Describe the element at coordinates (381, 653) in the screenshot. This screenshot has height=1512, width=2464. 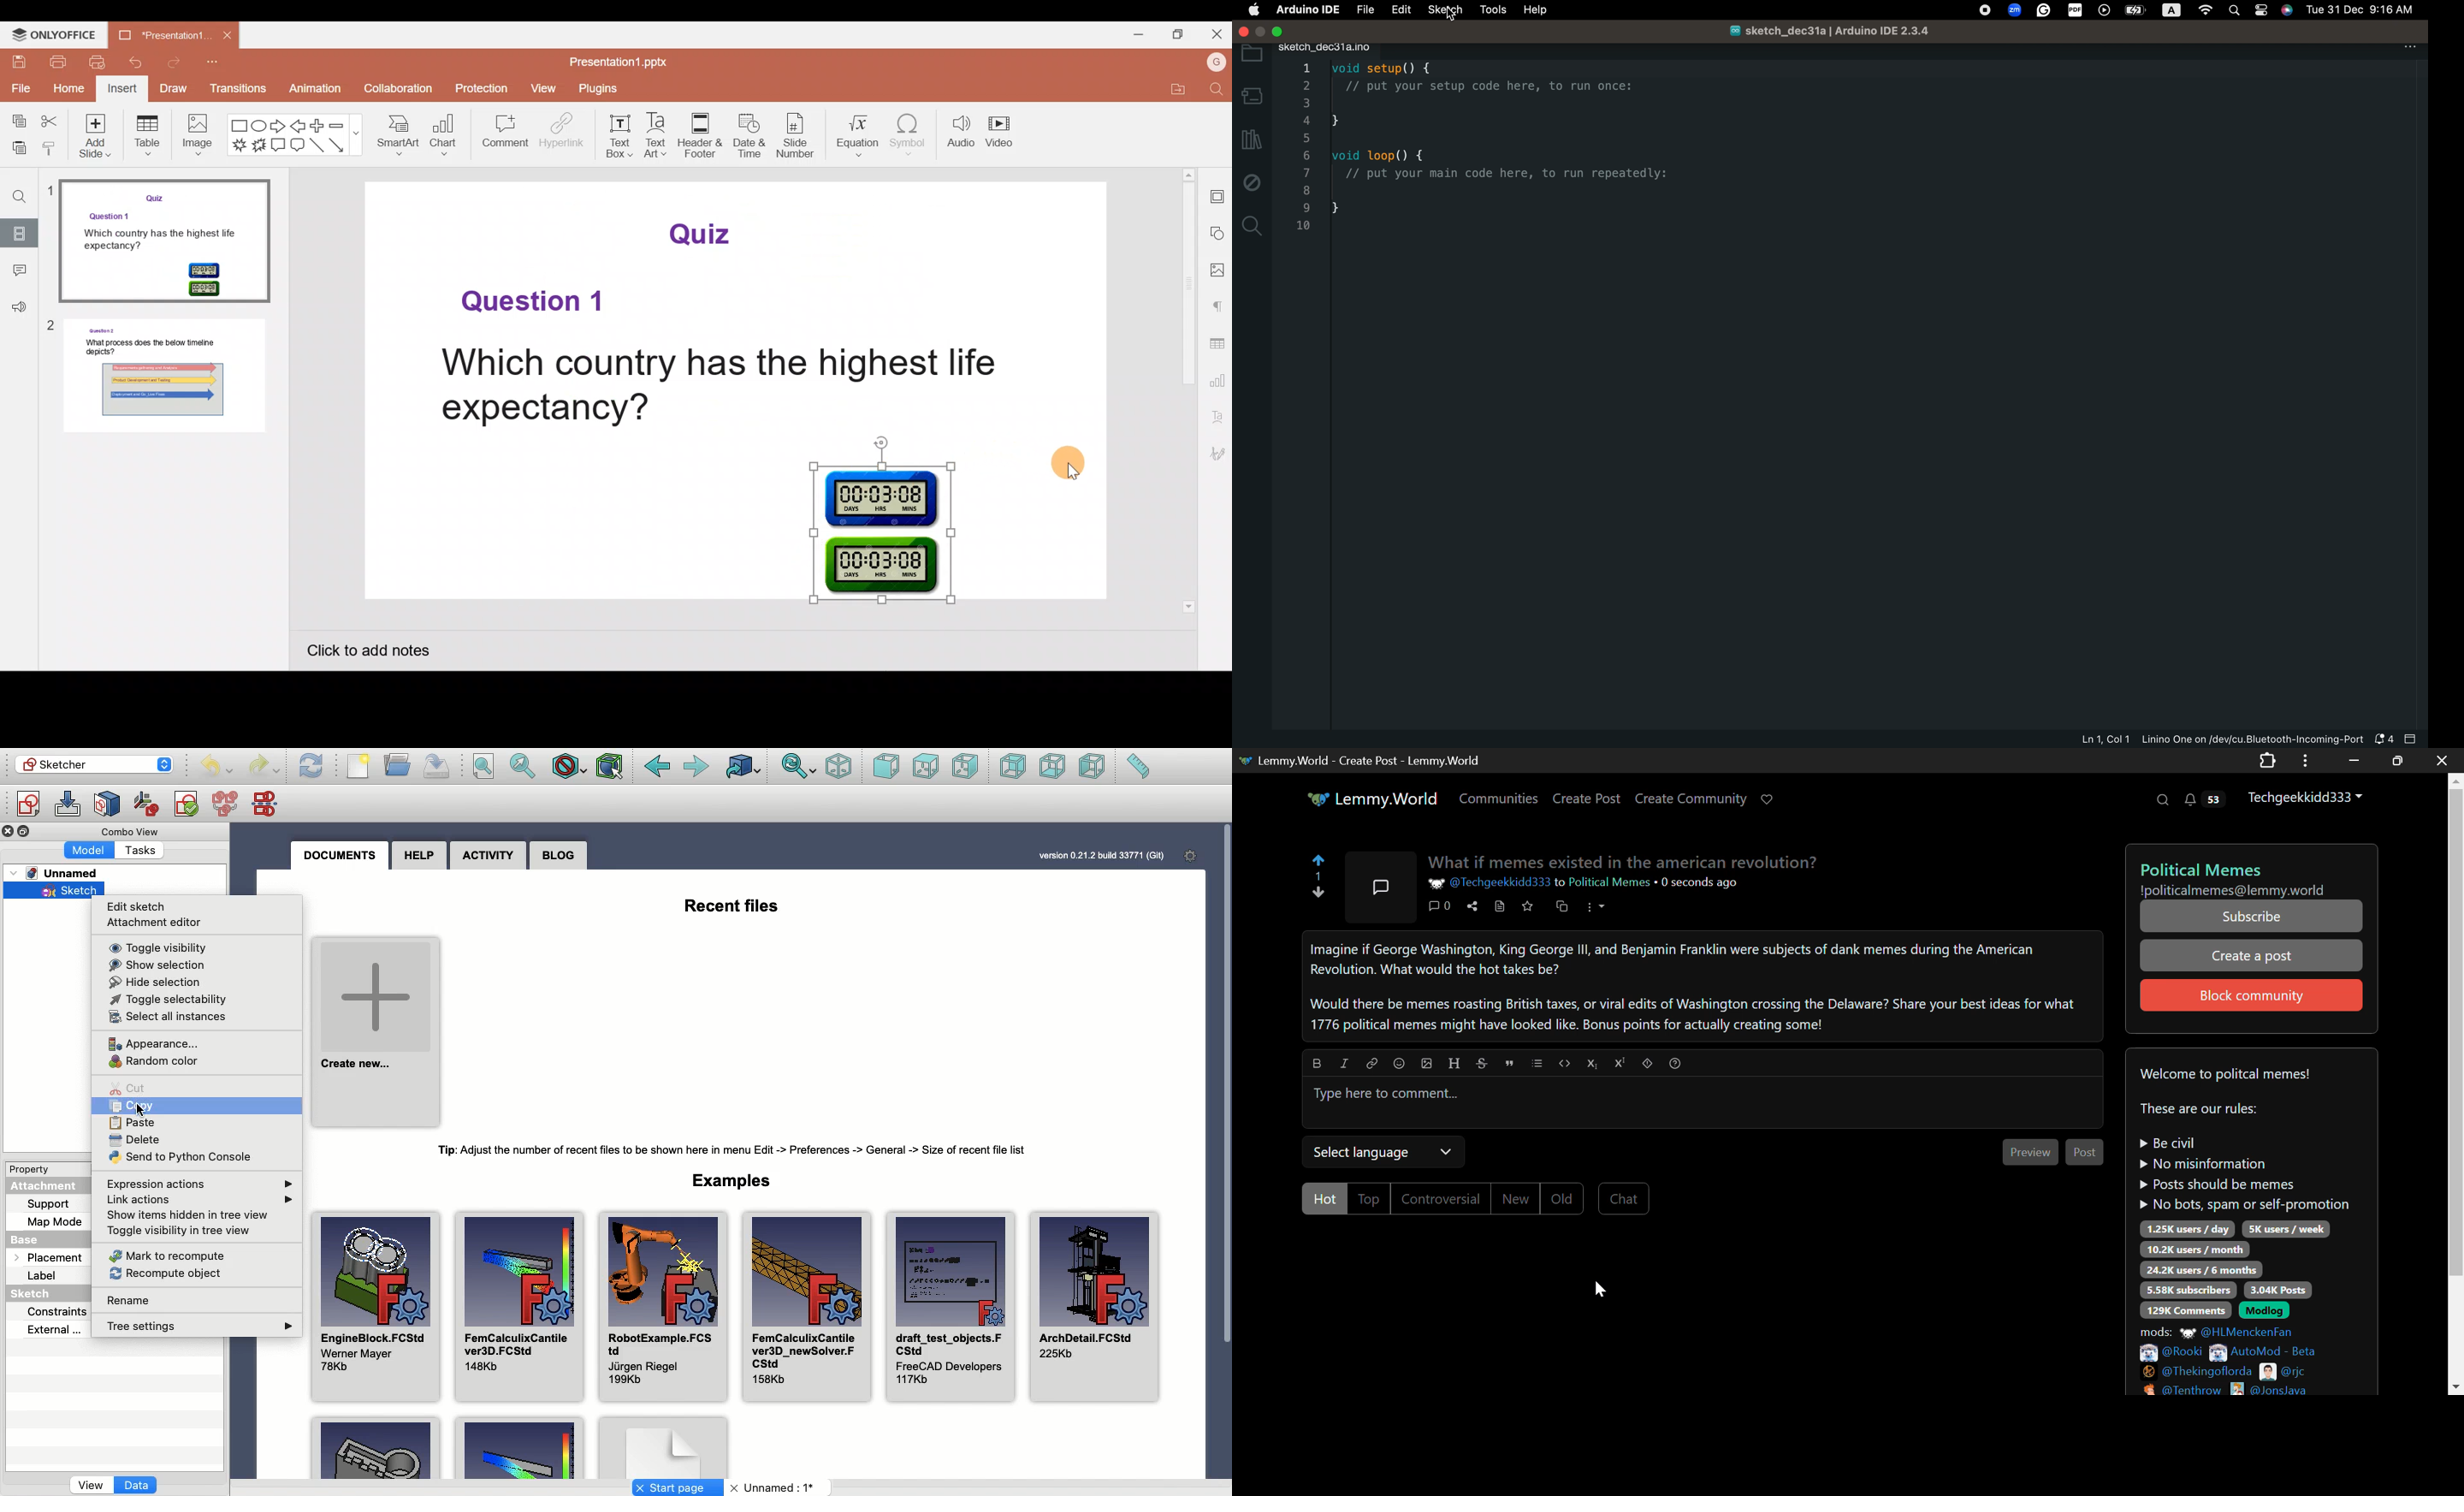
I see `Click to add notes` at that location.